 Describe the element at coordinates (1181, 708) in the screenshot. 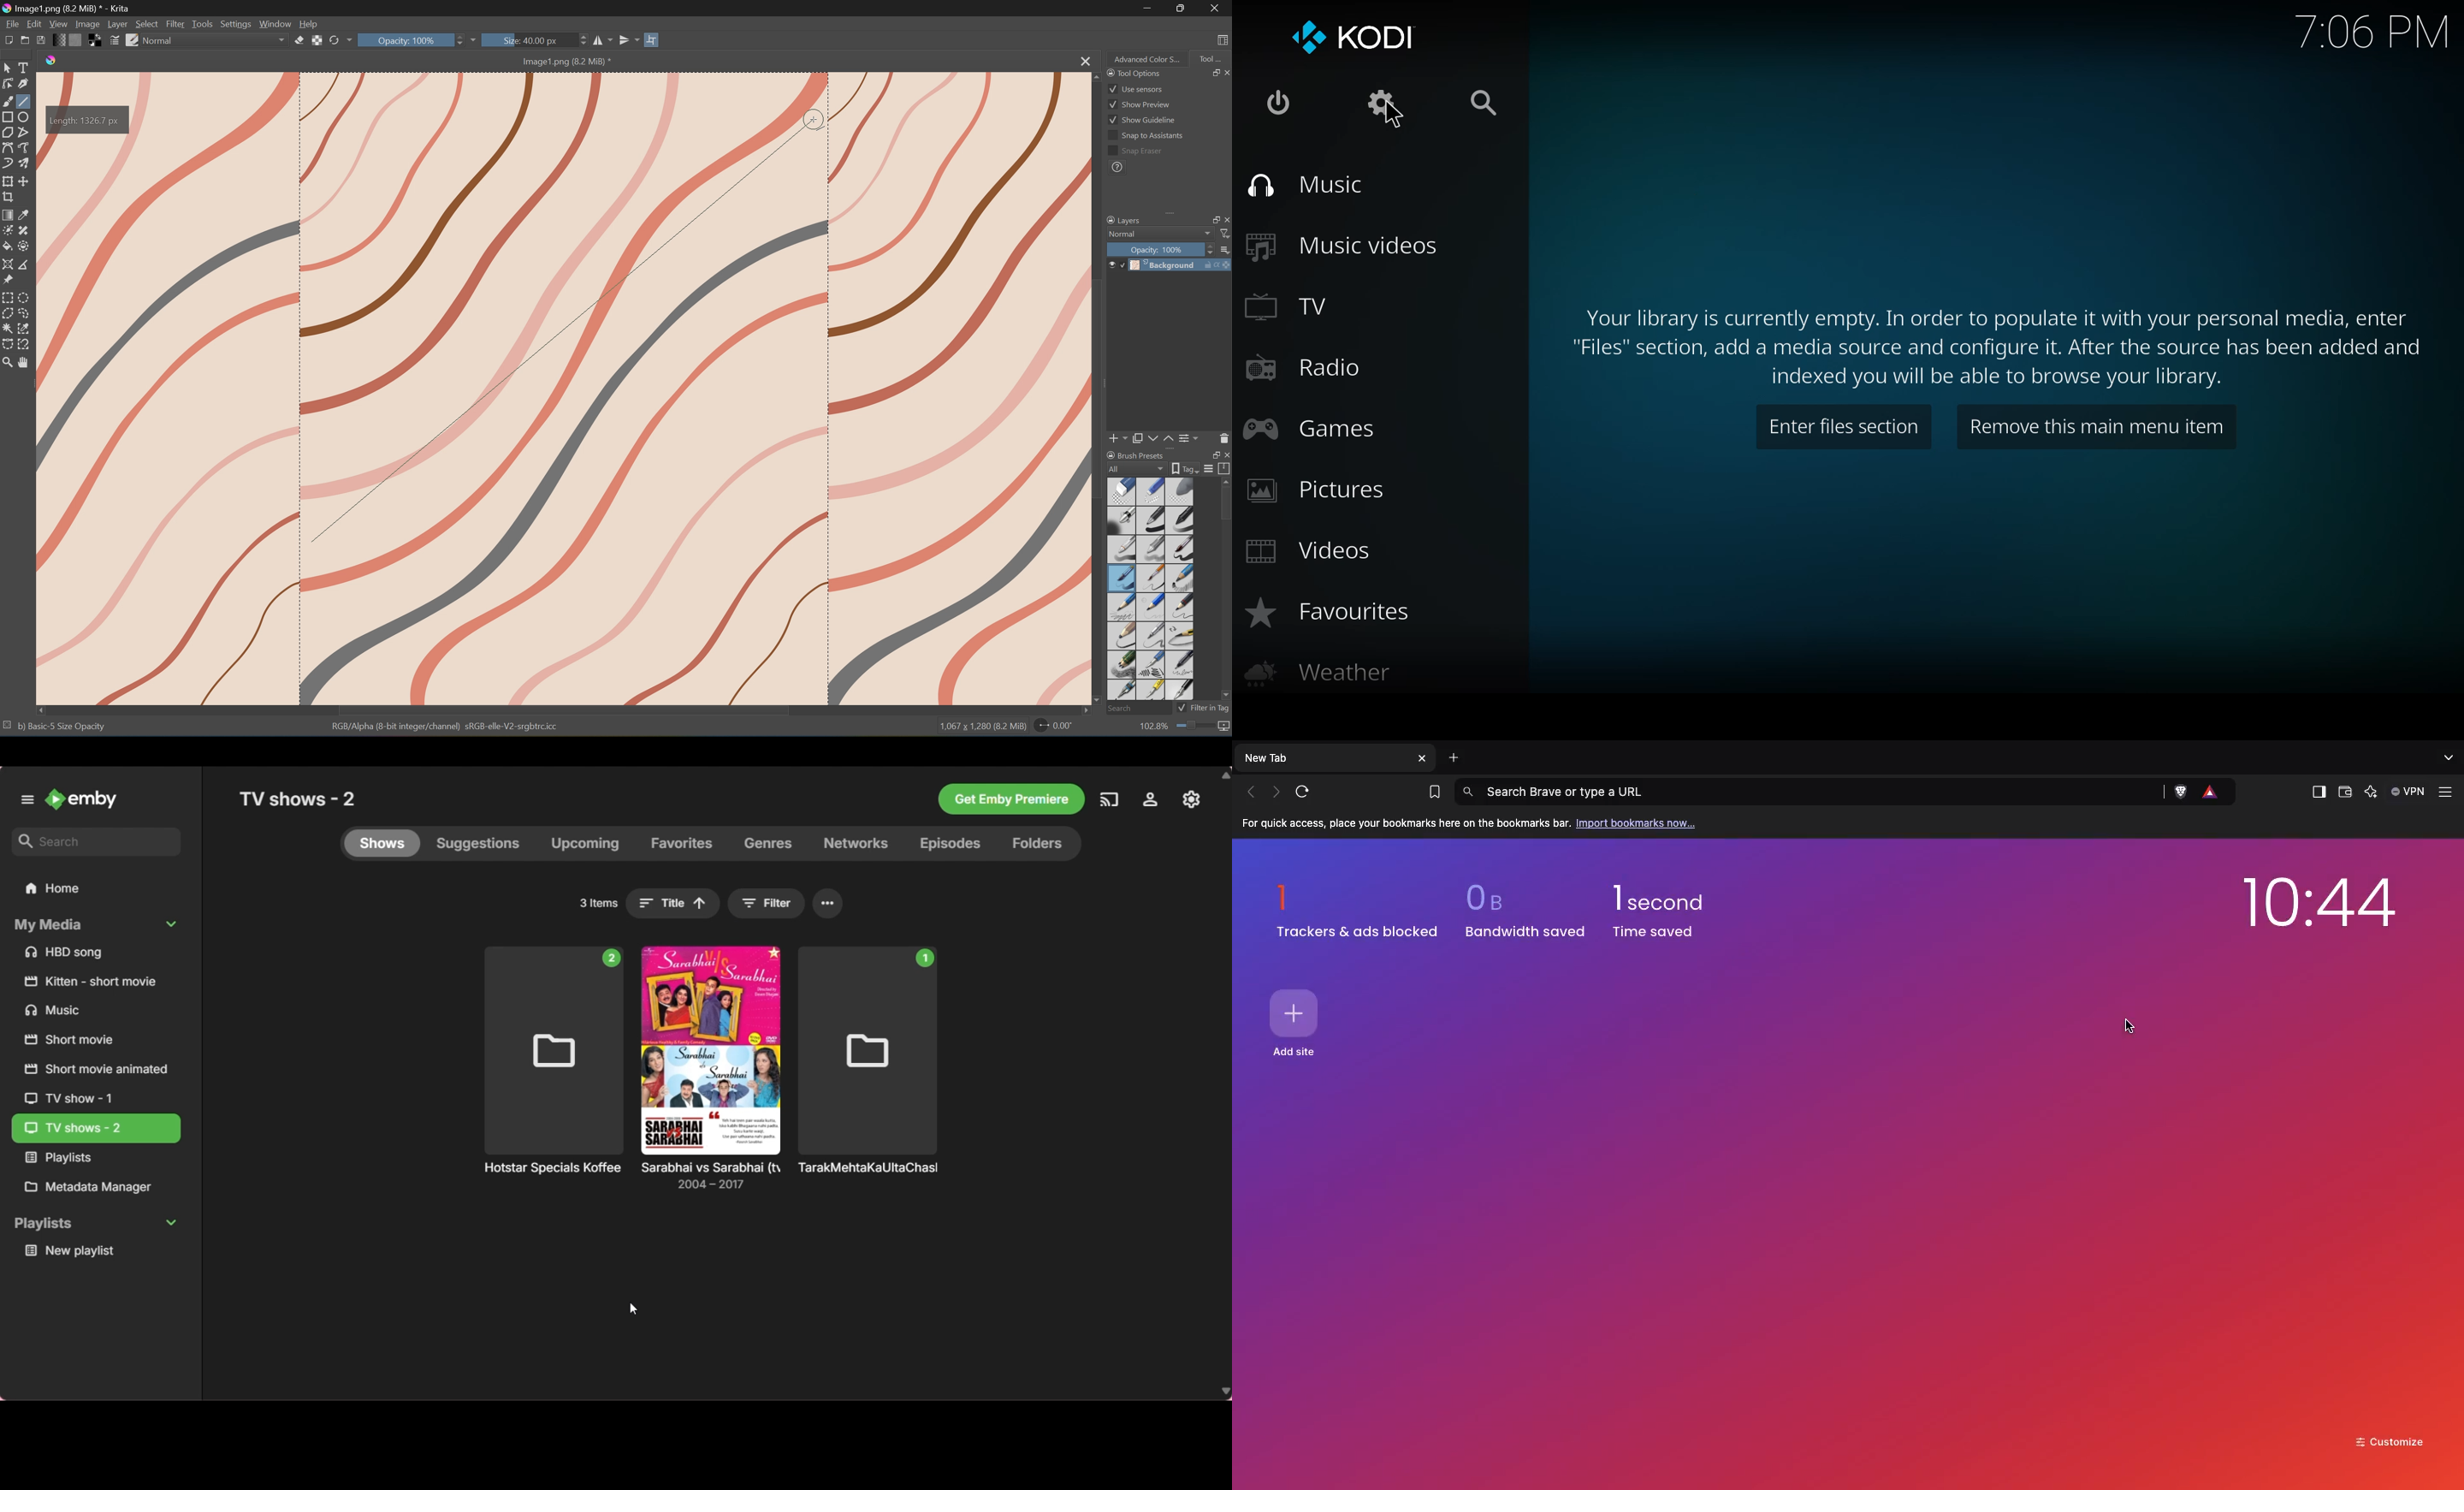

I see `Checkbox` at that location.